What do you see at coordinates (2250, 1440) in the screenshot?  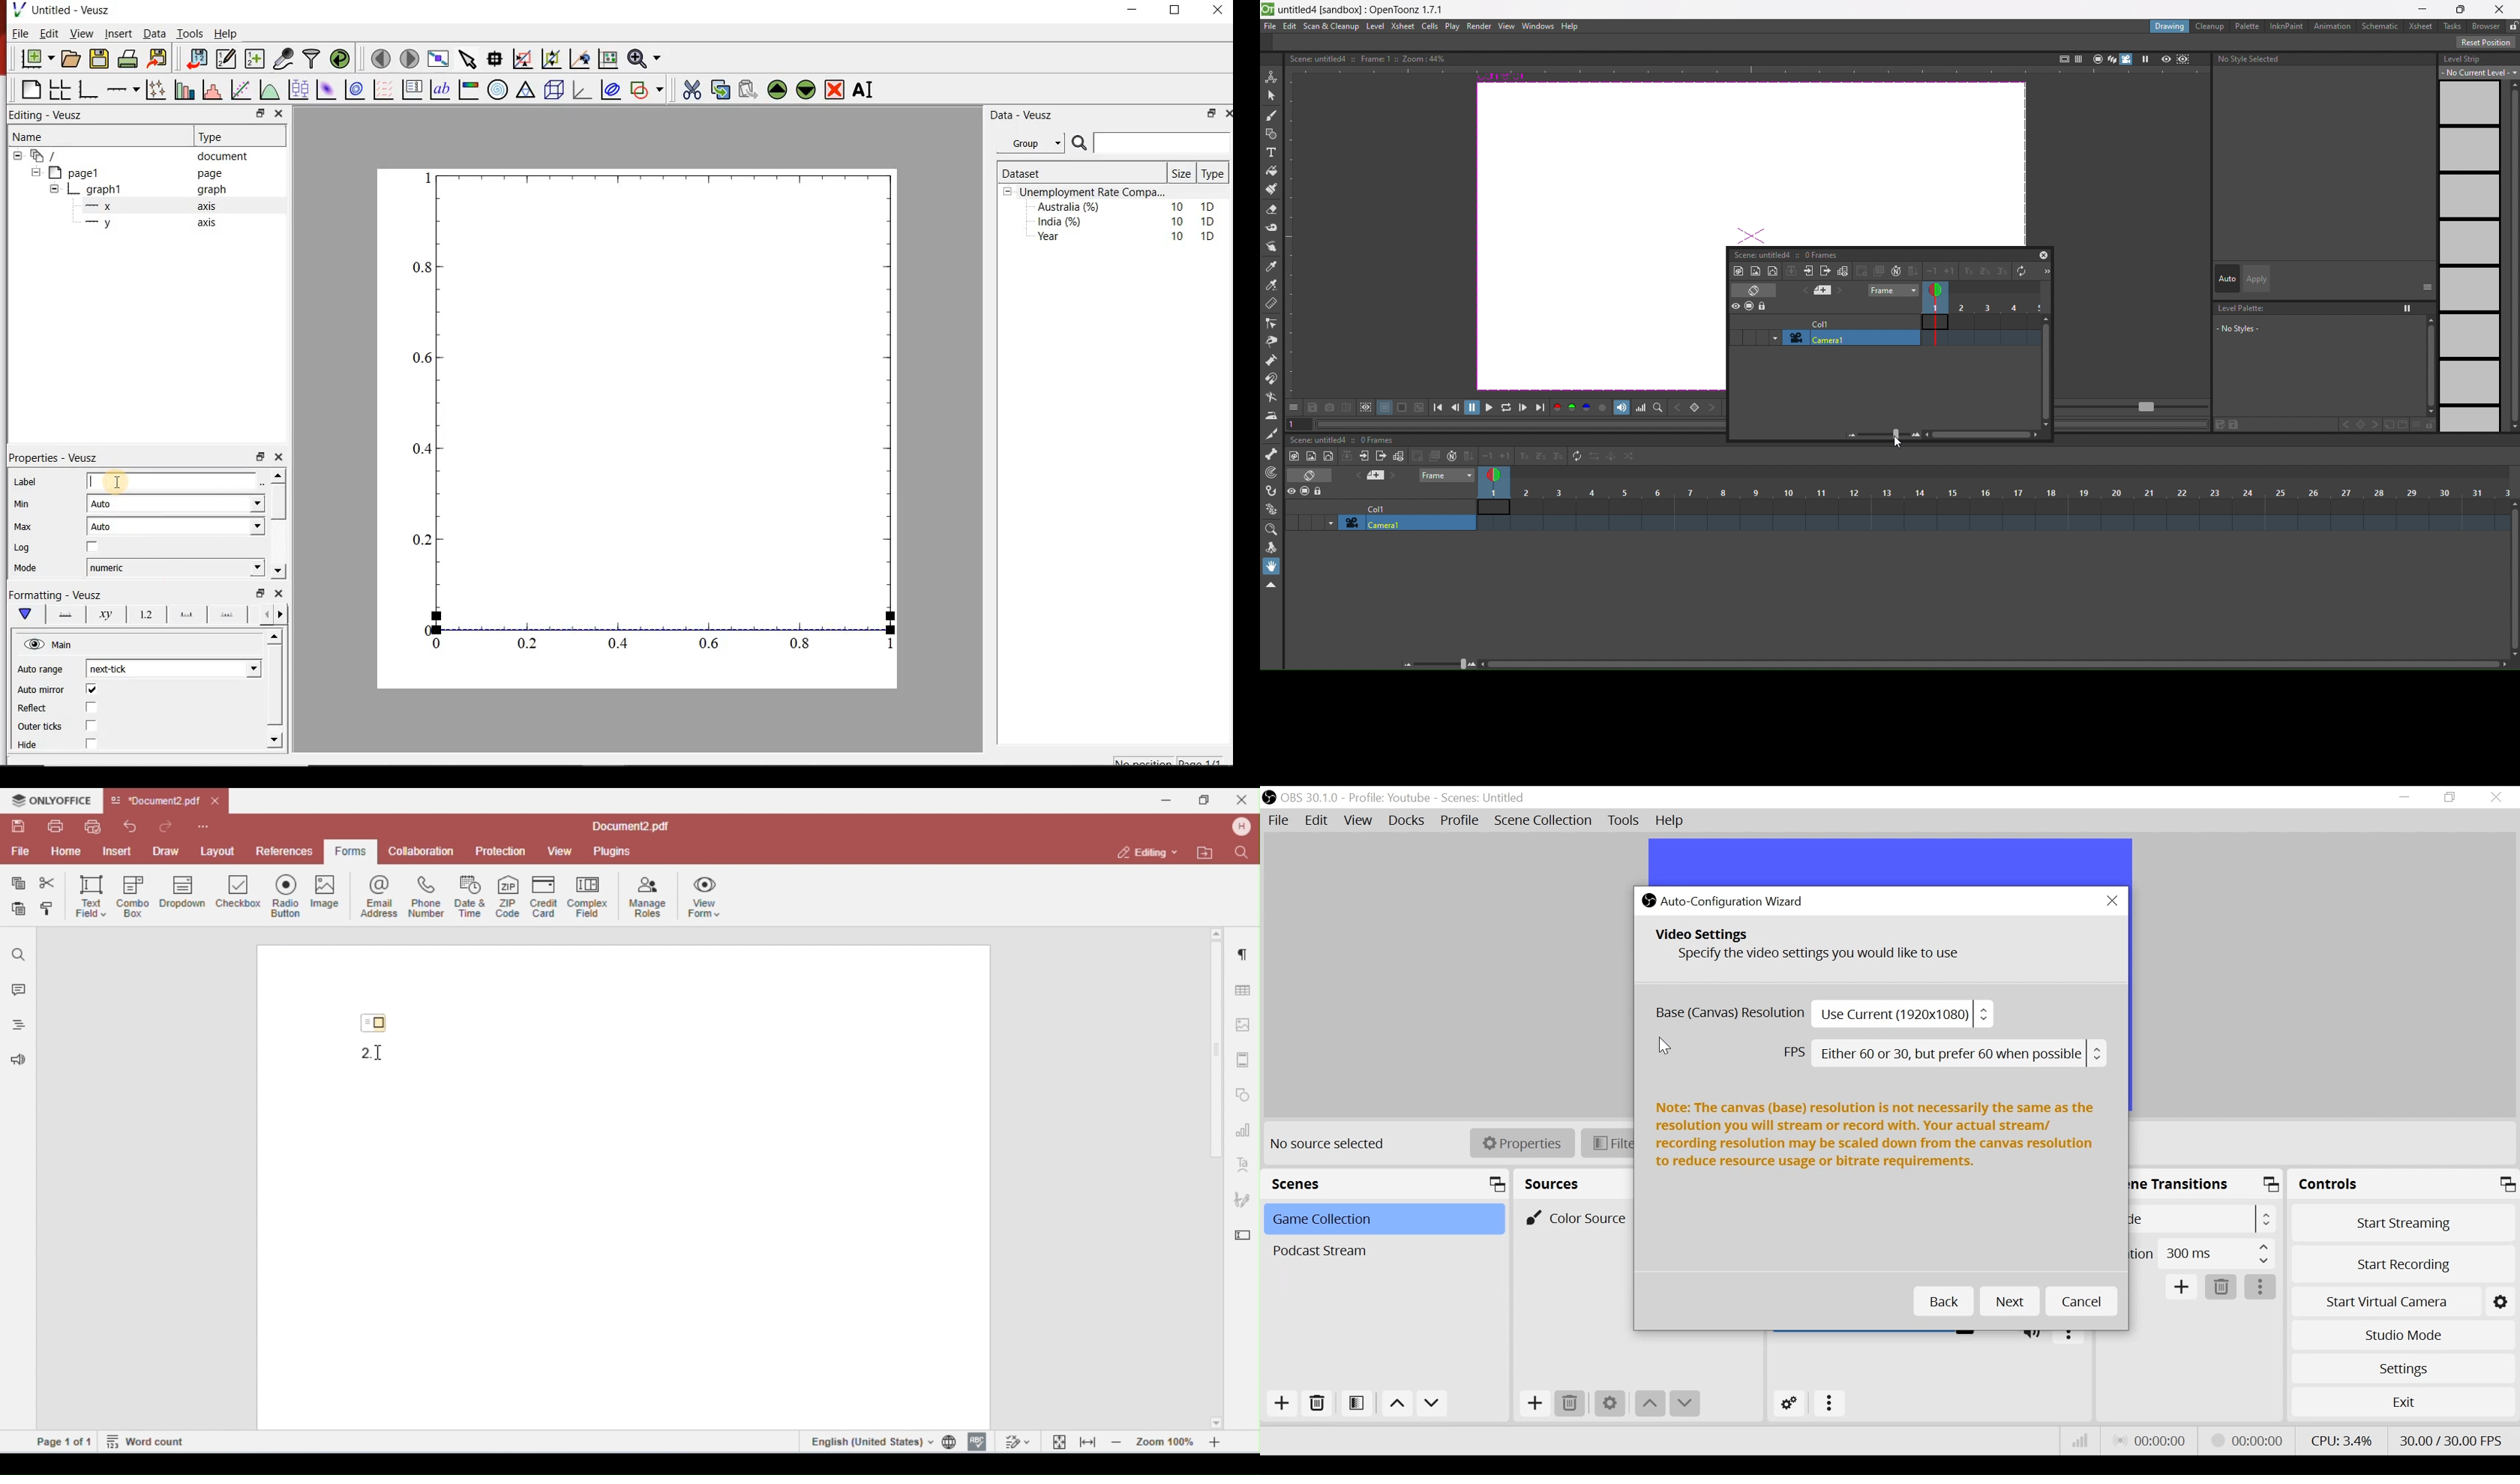 I see `Stream ` at bounding box center [2250, 1440].